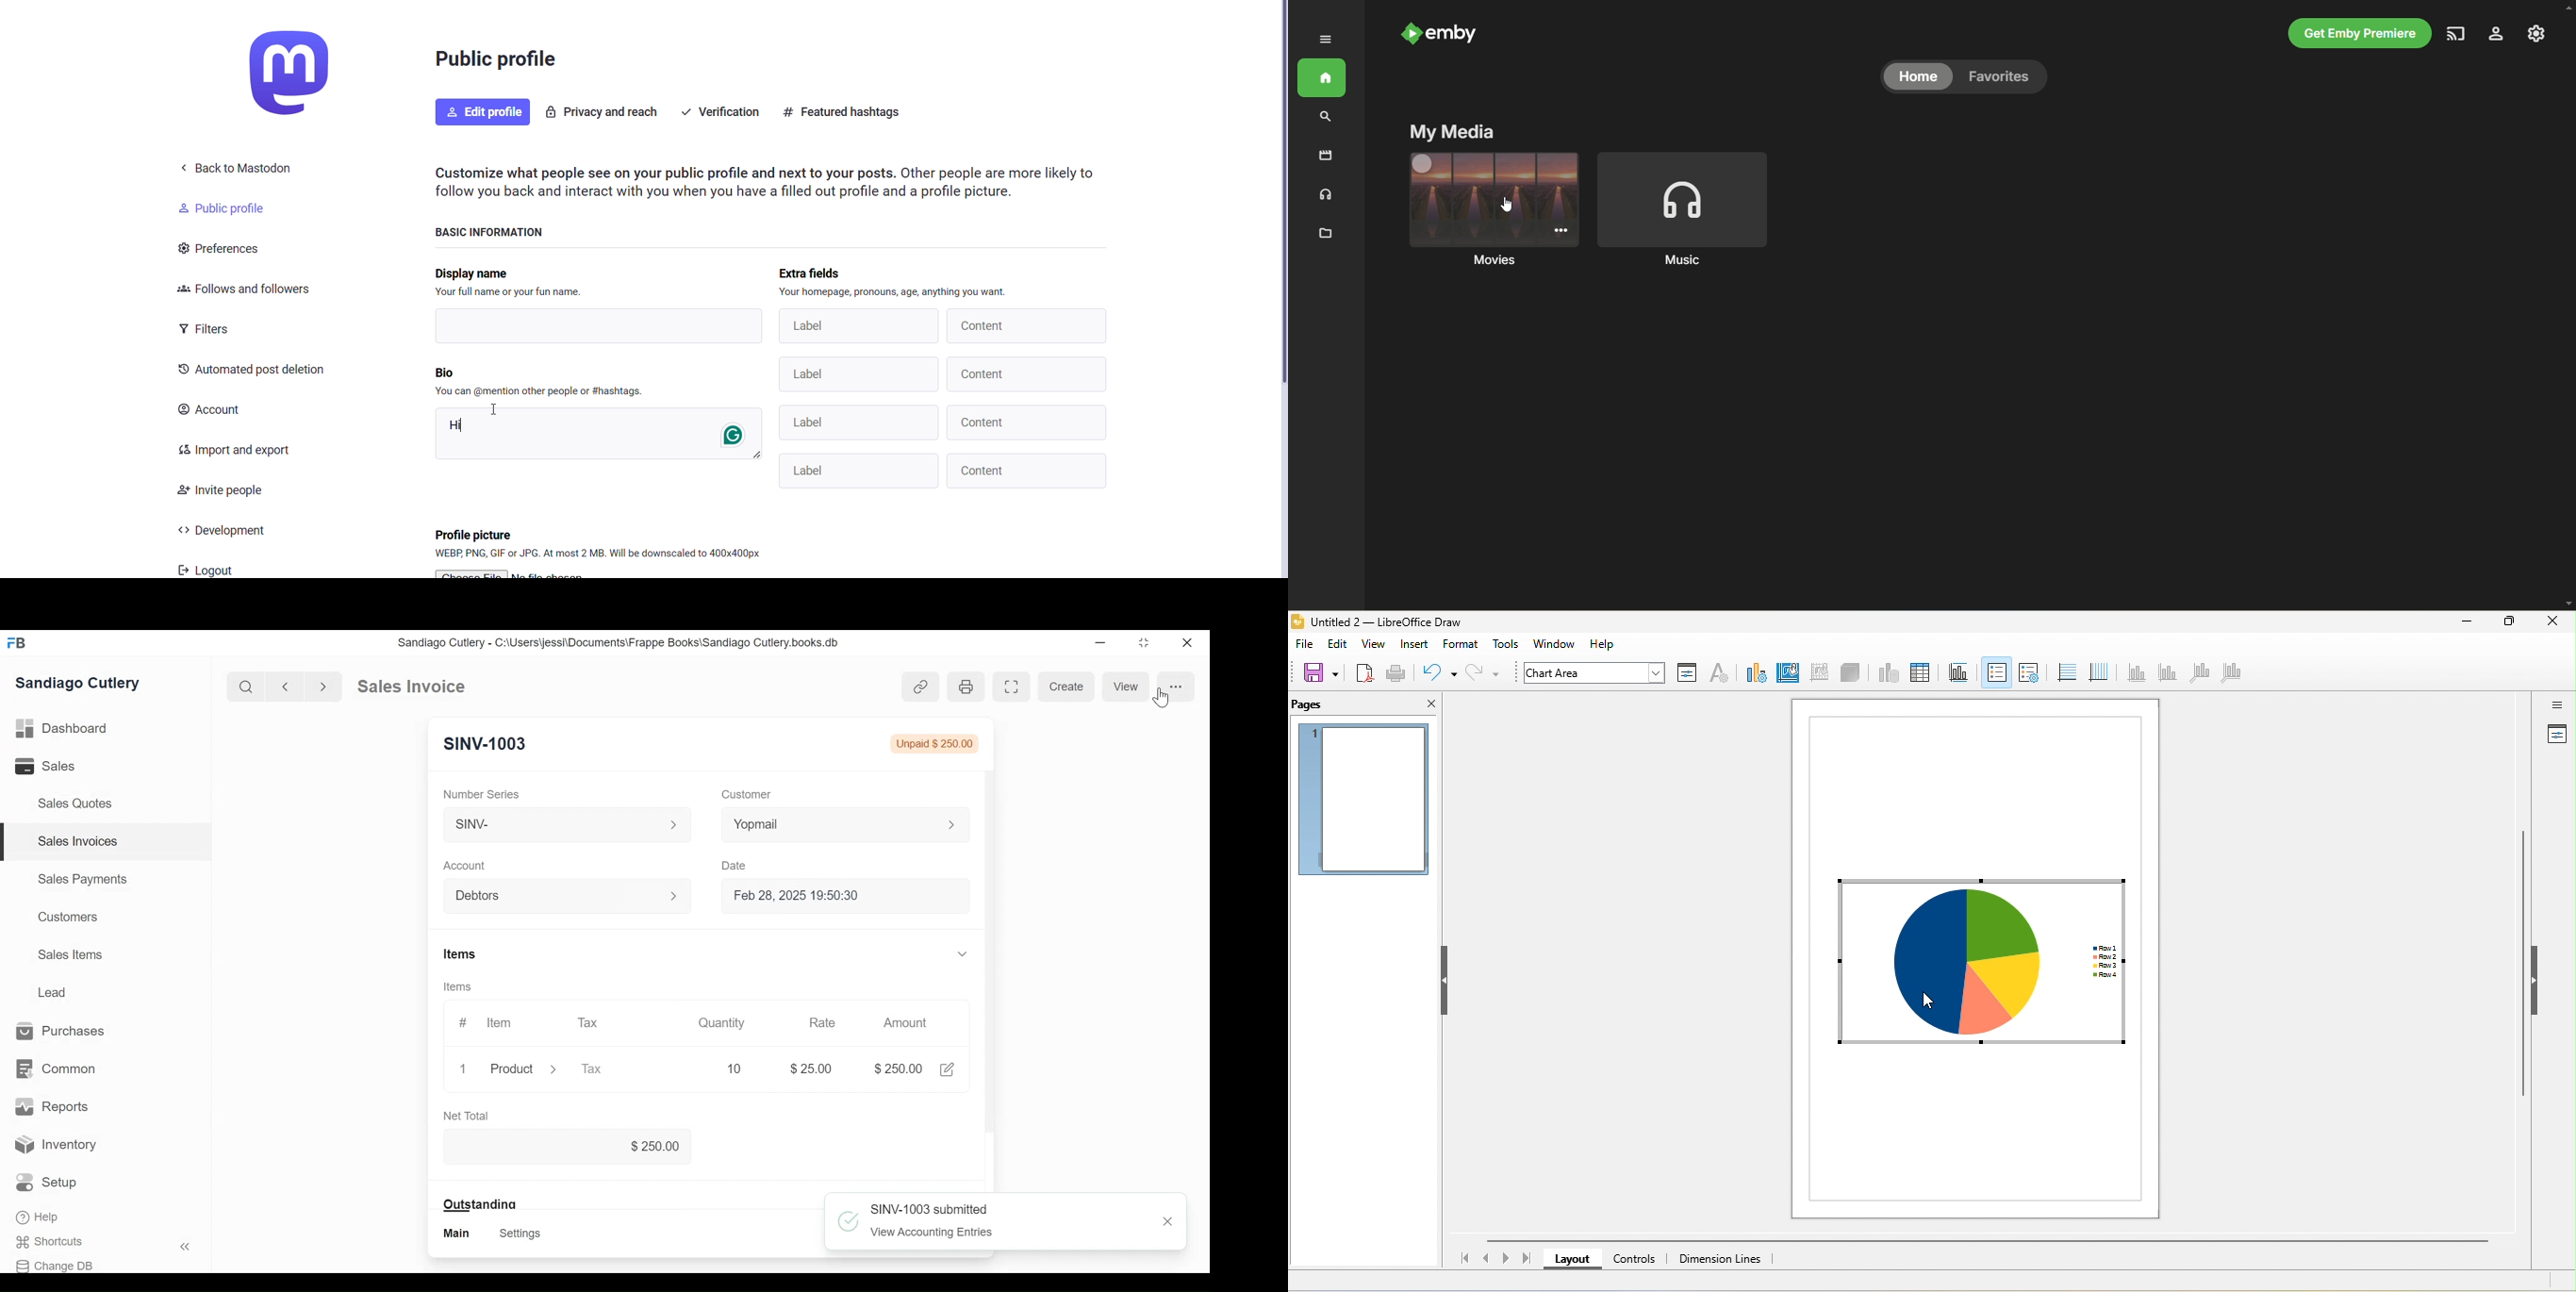  What do you see at coordinates (587, 1026) in the screenshot?
I see `Tax` at bounding box center [587, 1026].